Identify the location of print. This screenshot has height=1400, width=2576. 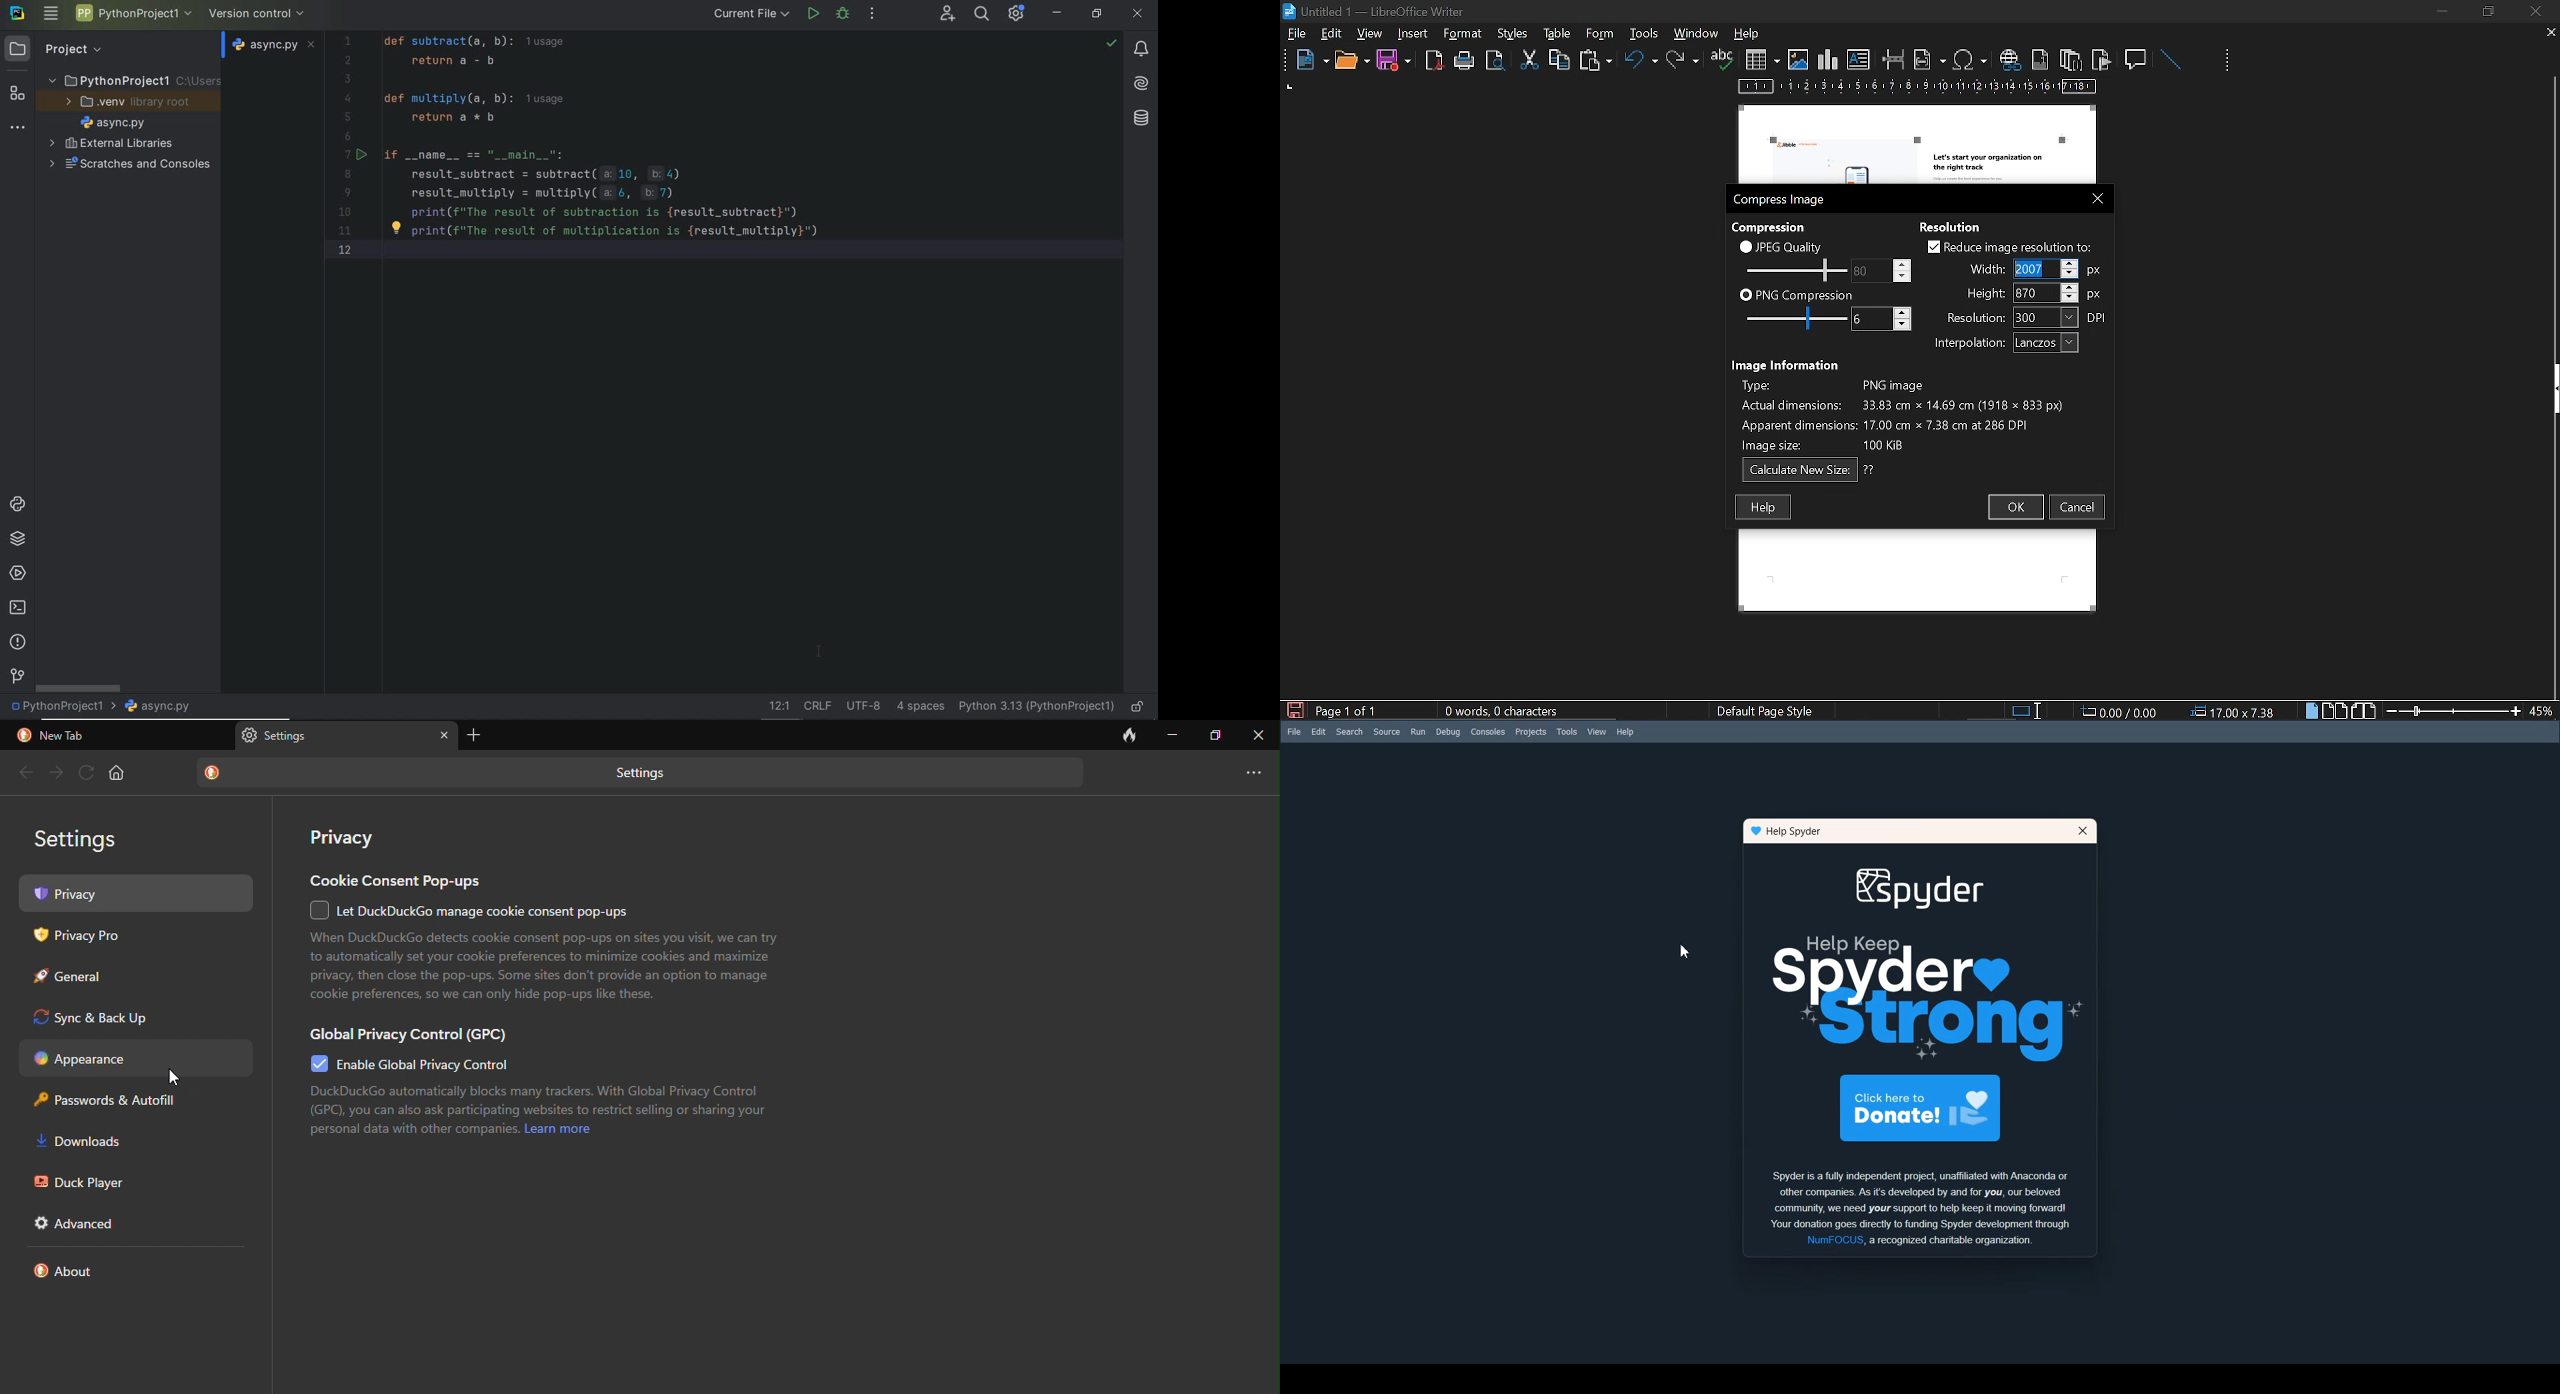
(1465, 61).